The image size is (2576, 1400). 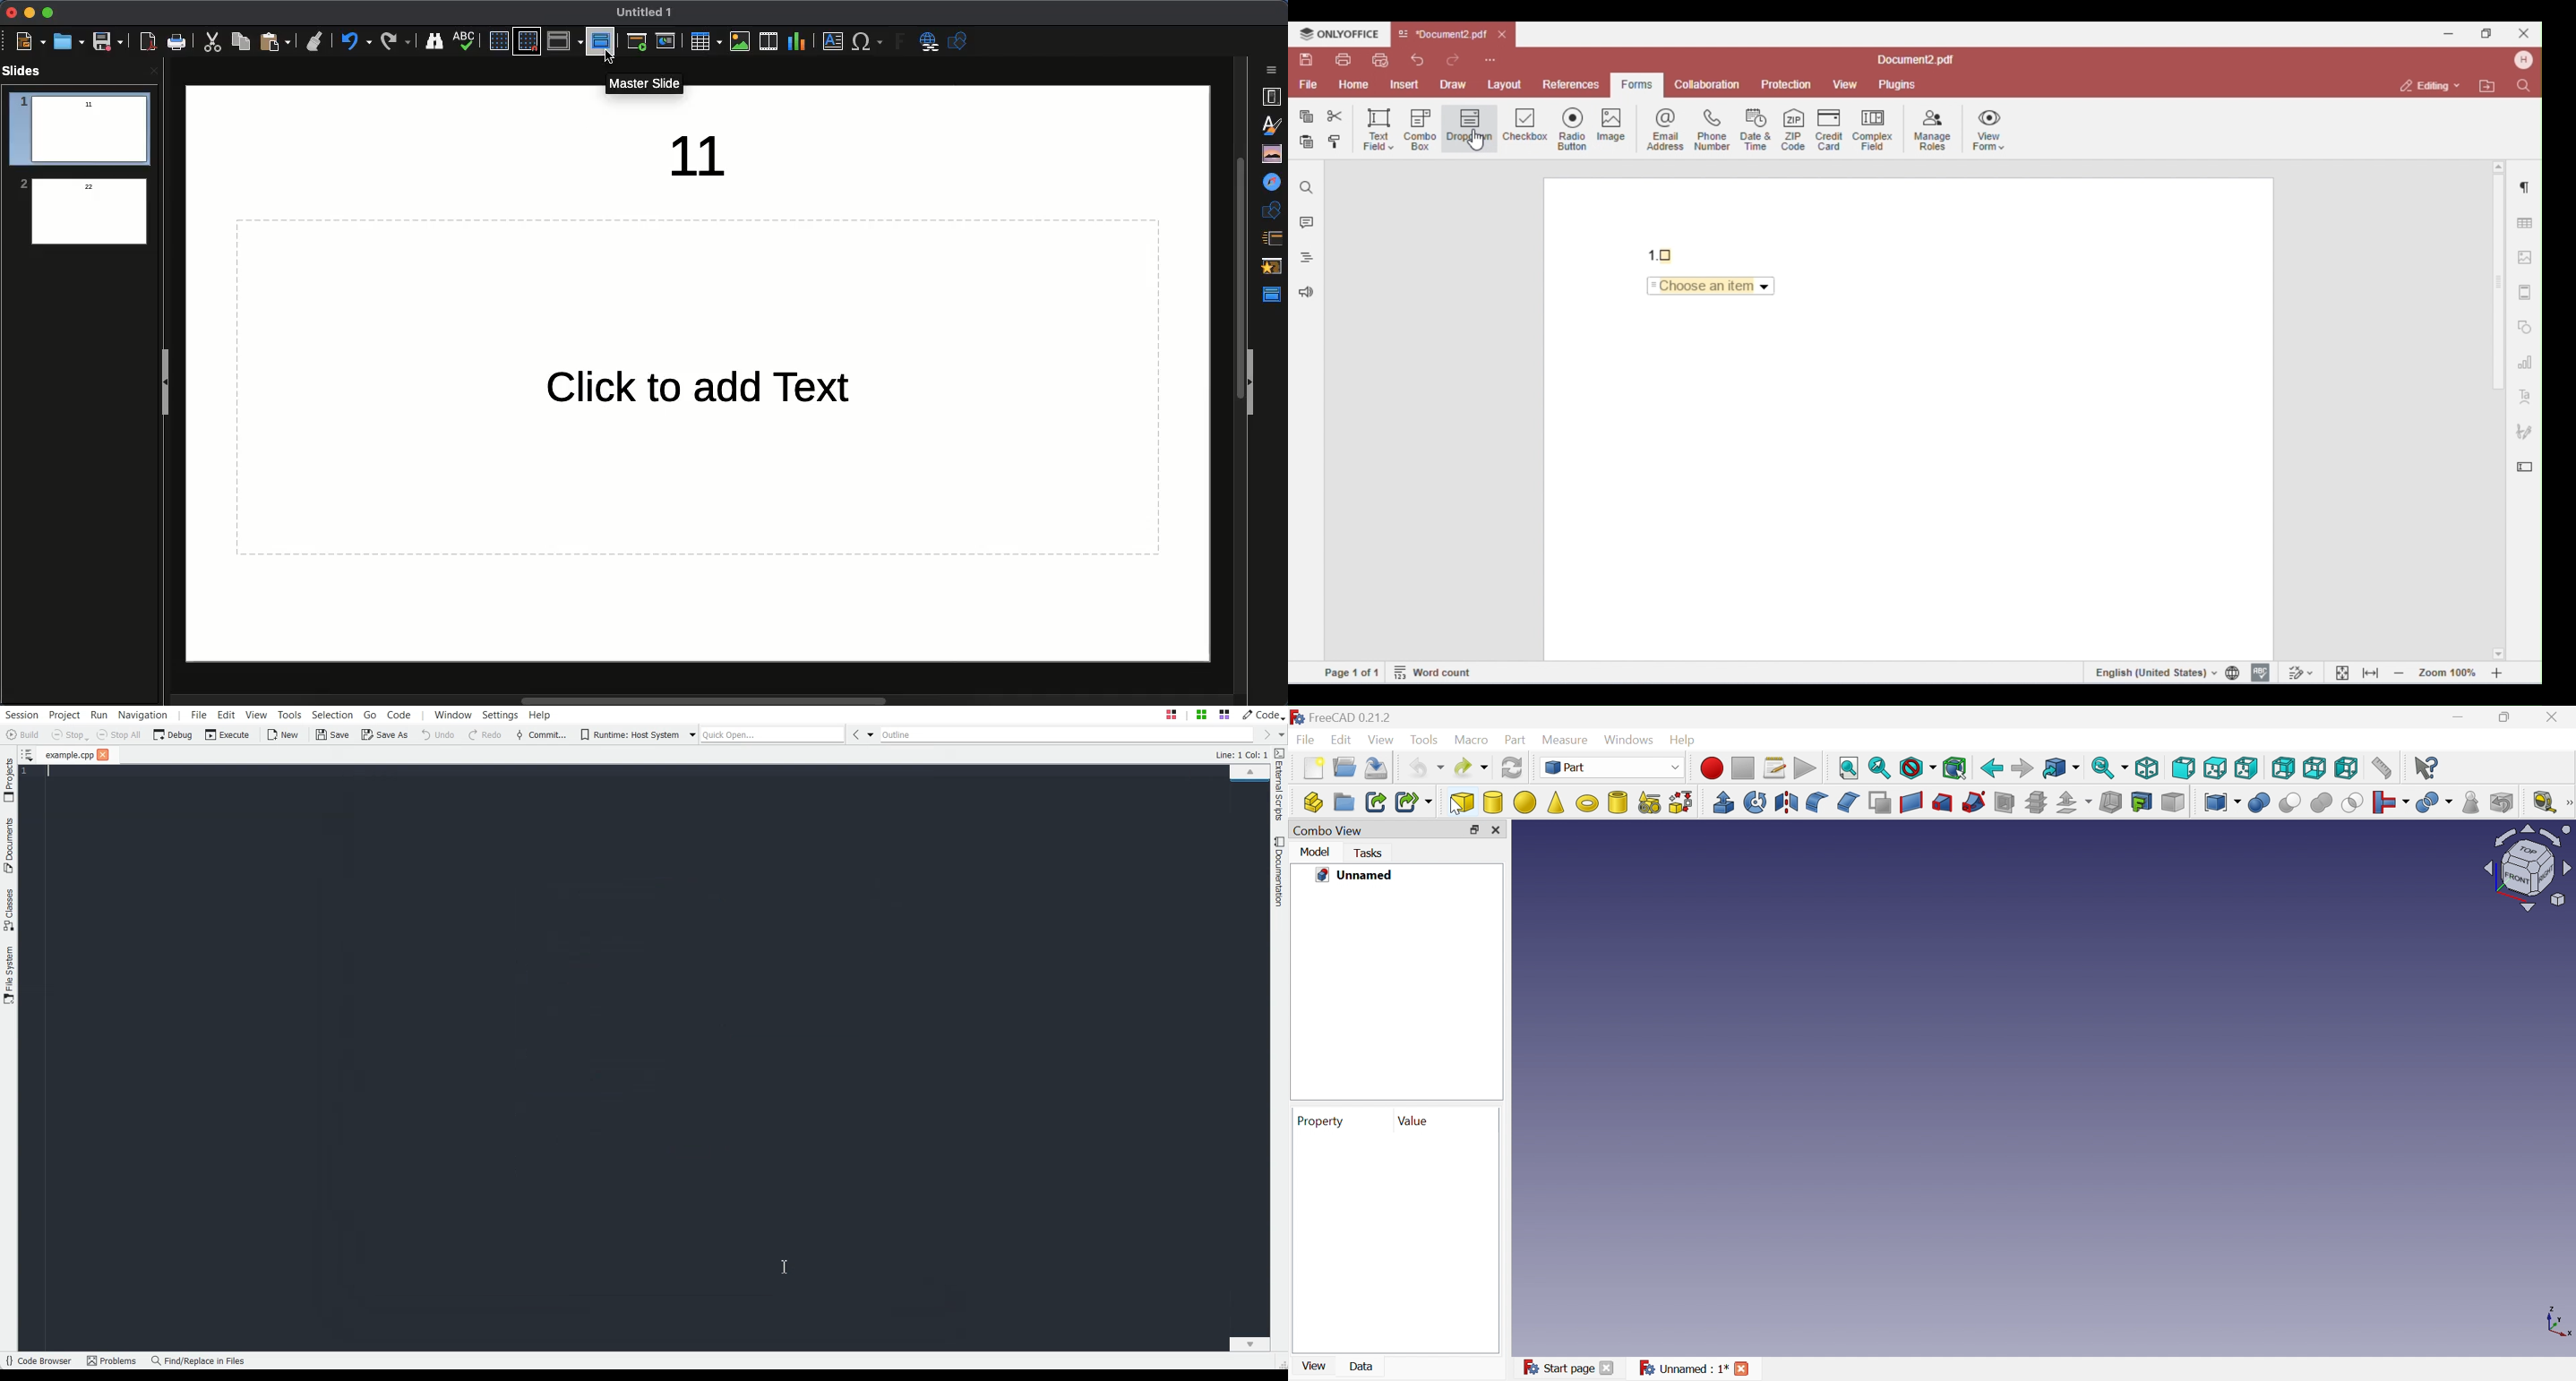 I want to click on cursor, so click(x=1458, y=808).